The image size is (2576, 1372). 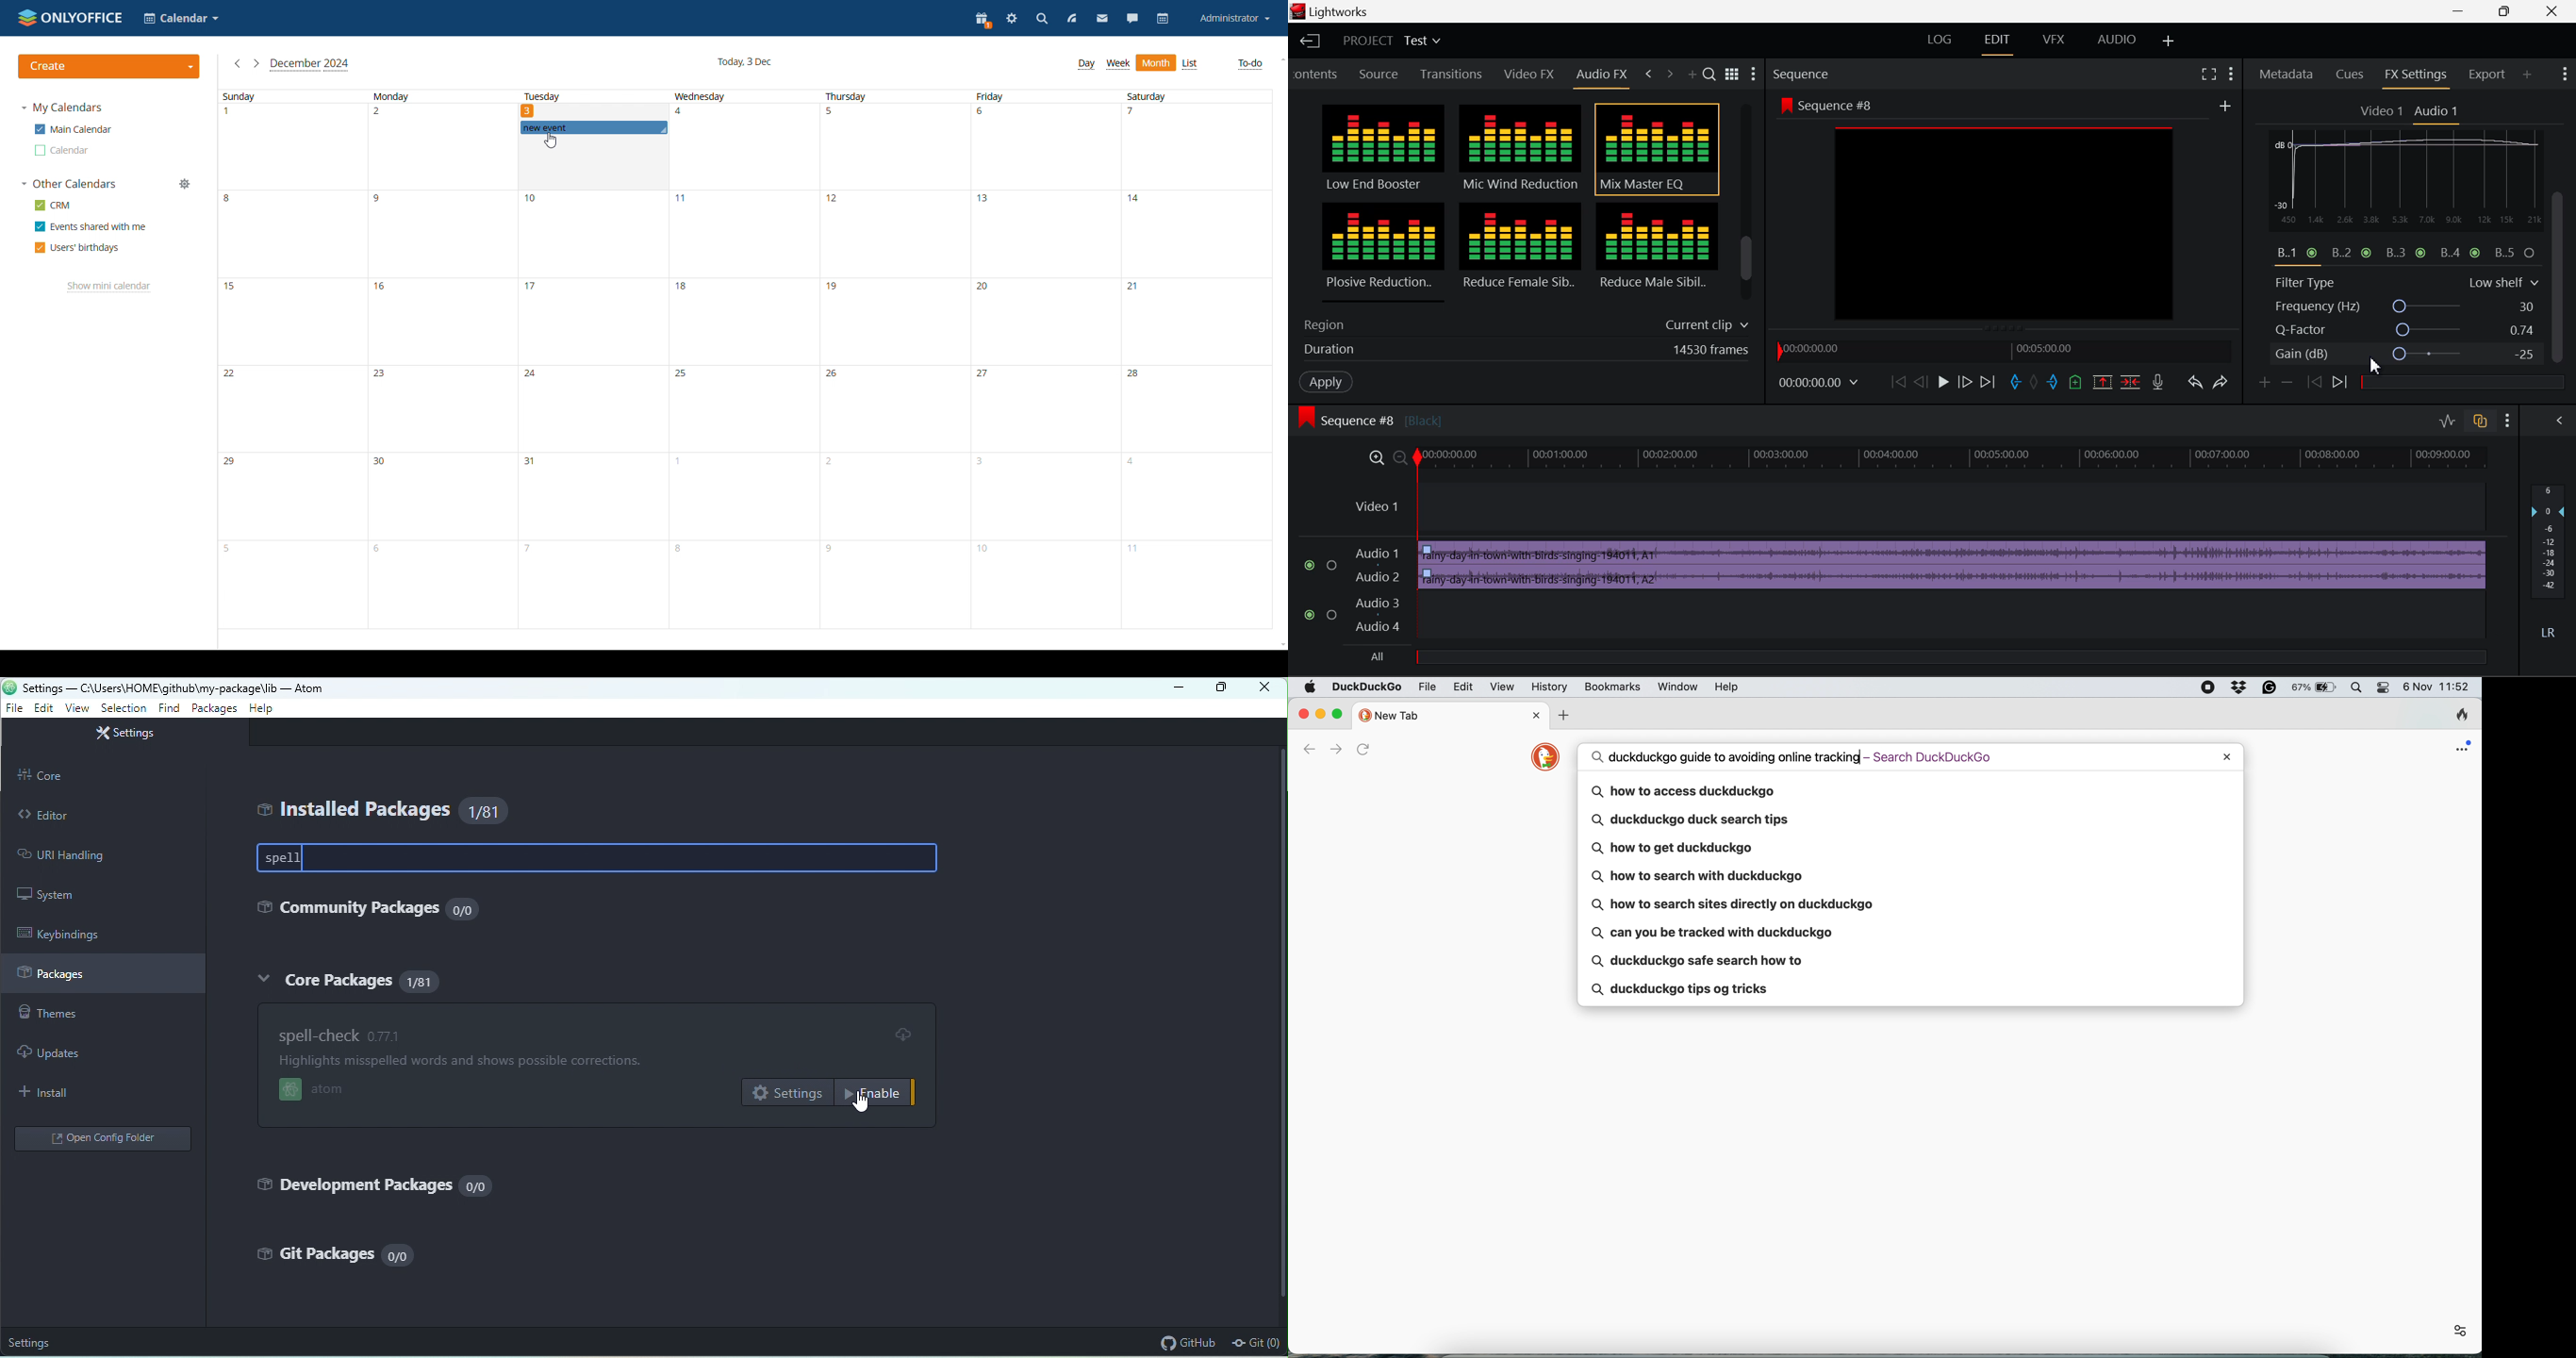 What do you see at coordinates (1195, 360) in the screenshot?
I see `saturday` at bounding box center [1195, 360].